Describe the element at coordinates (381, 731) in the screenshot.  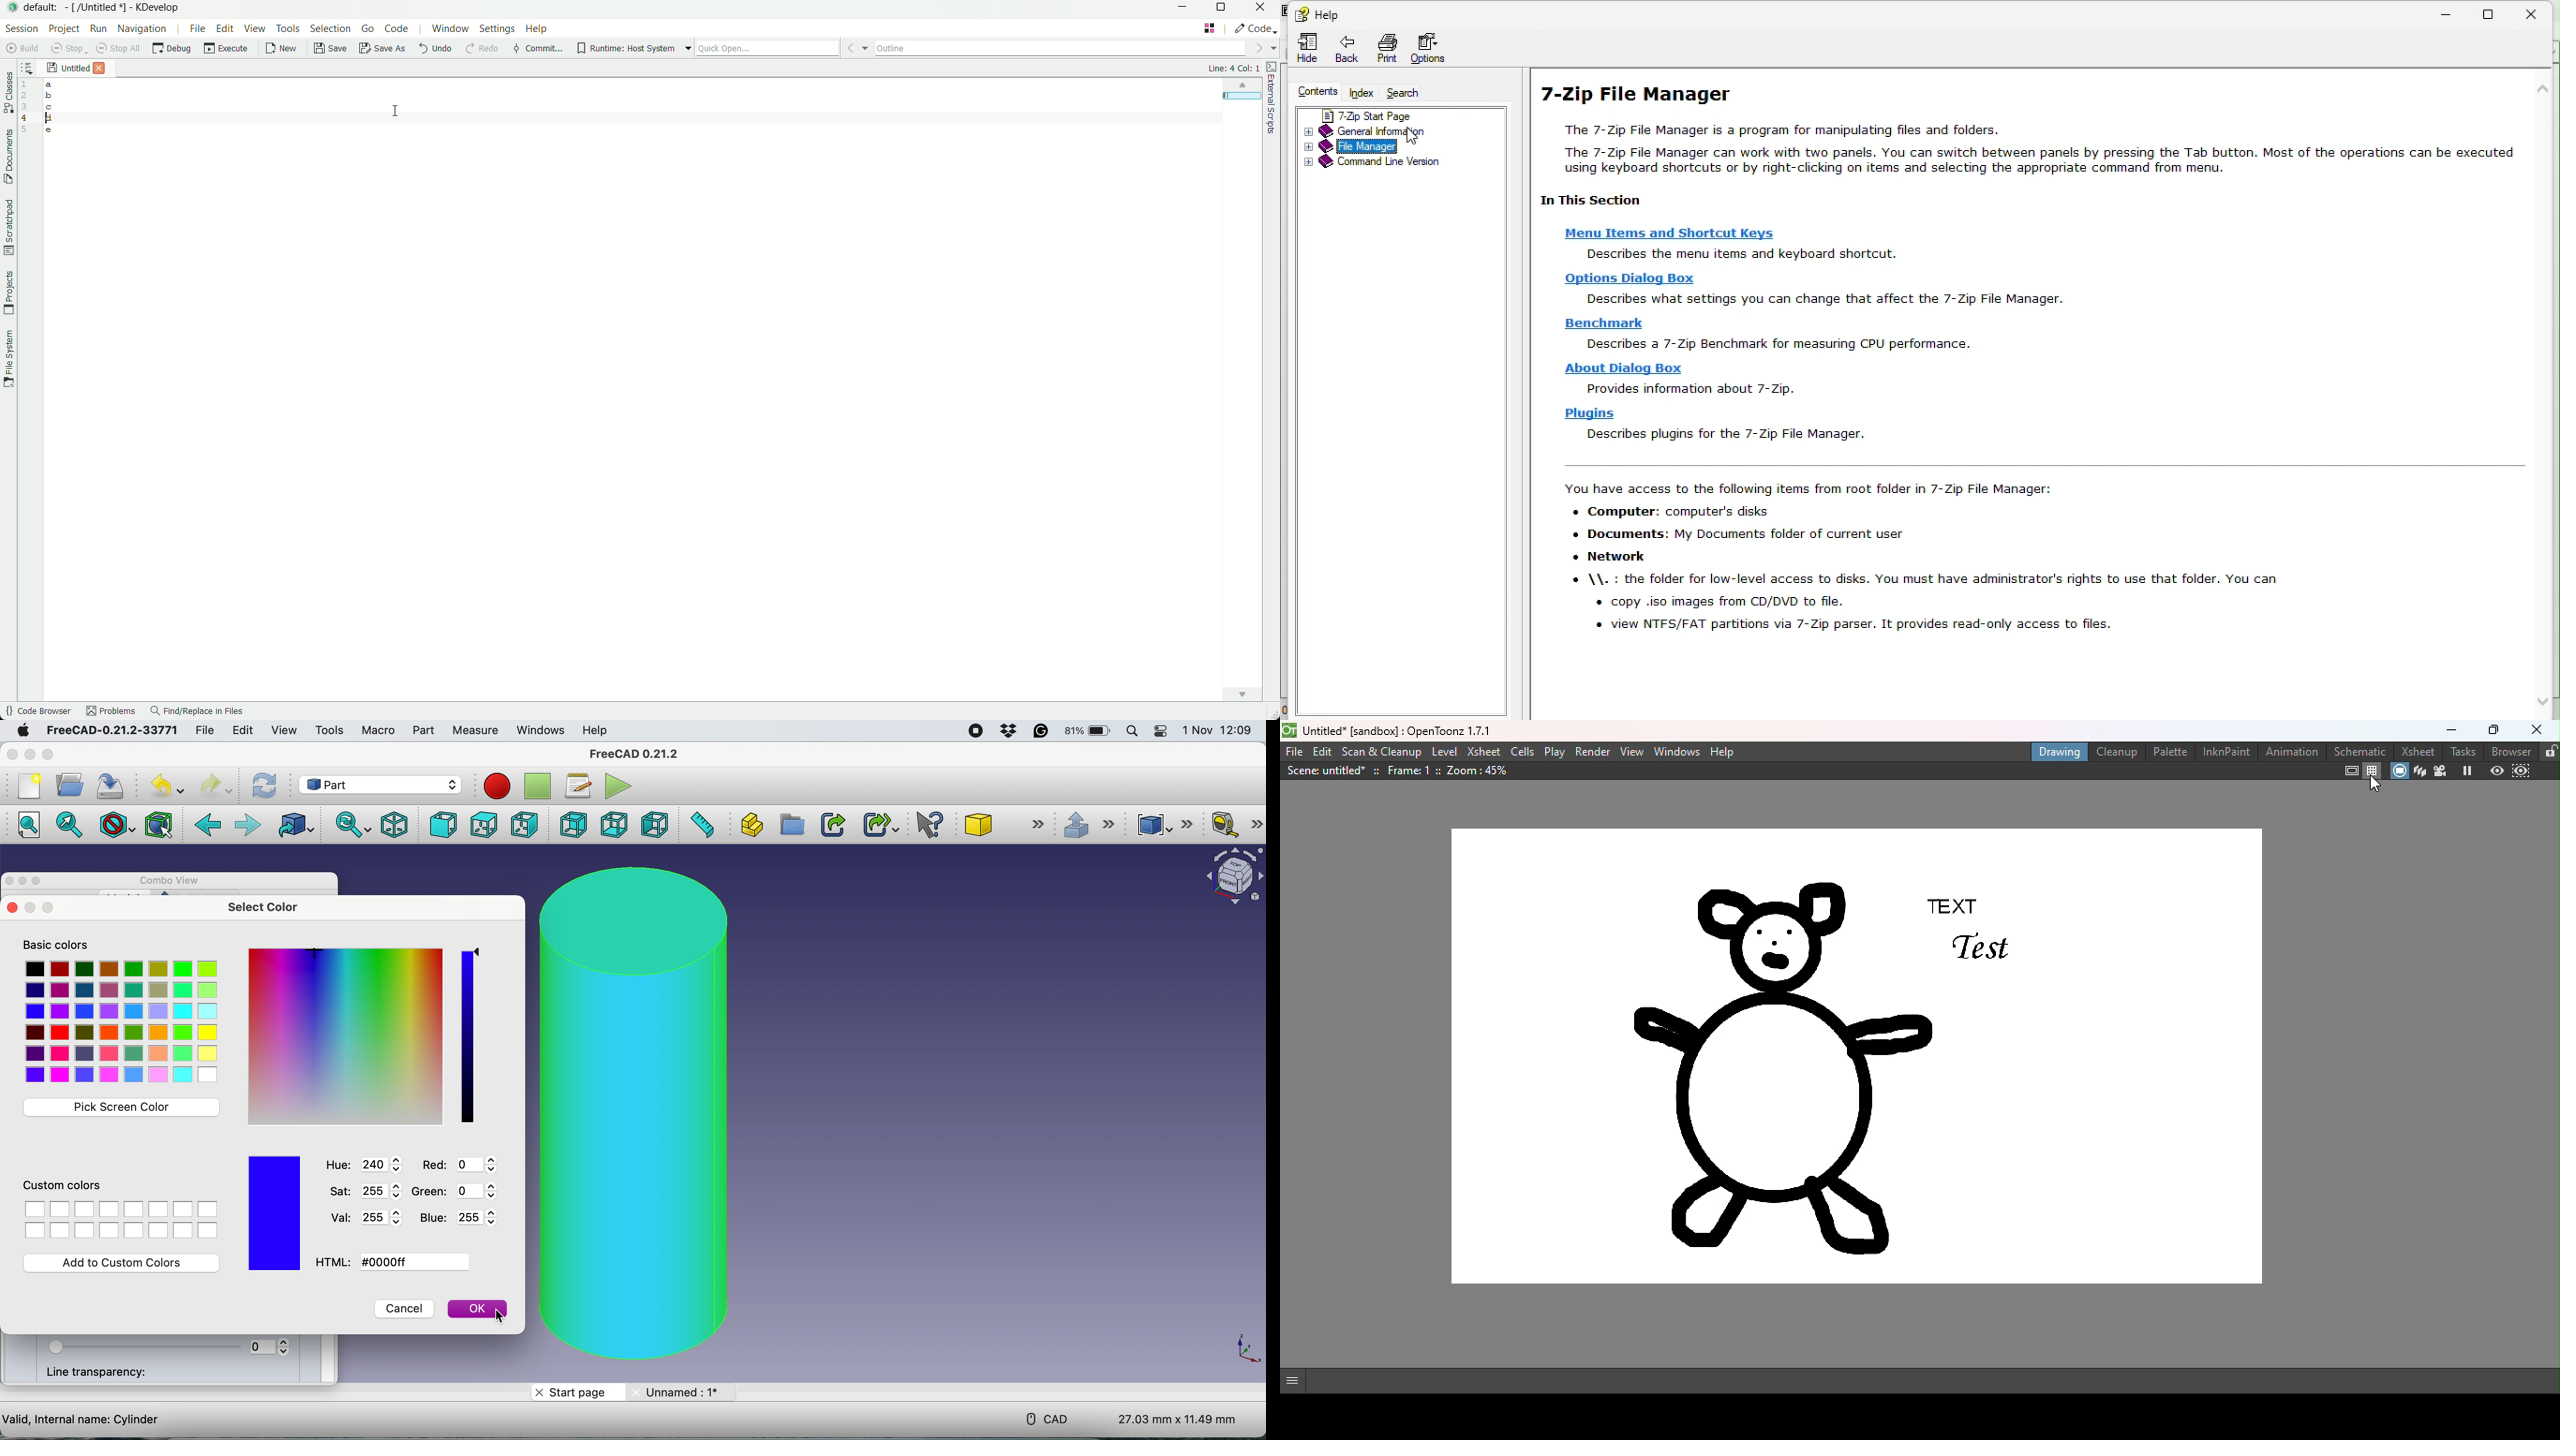
I see `macro` at that location.